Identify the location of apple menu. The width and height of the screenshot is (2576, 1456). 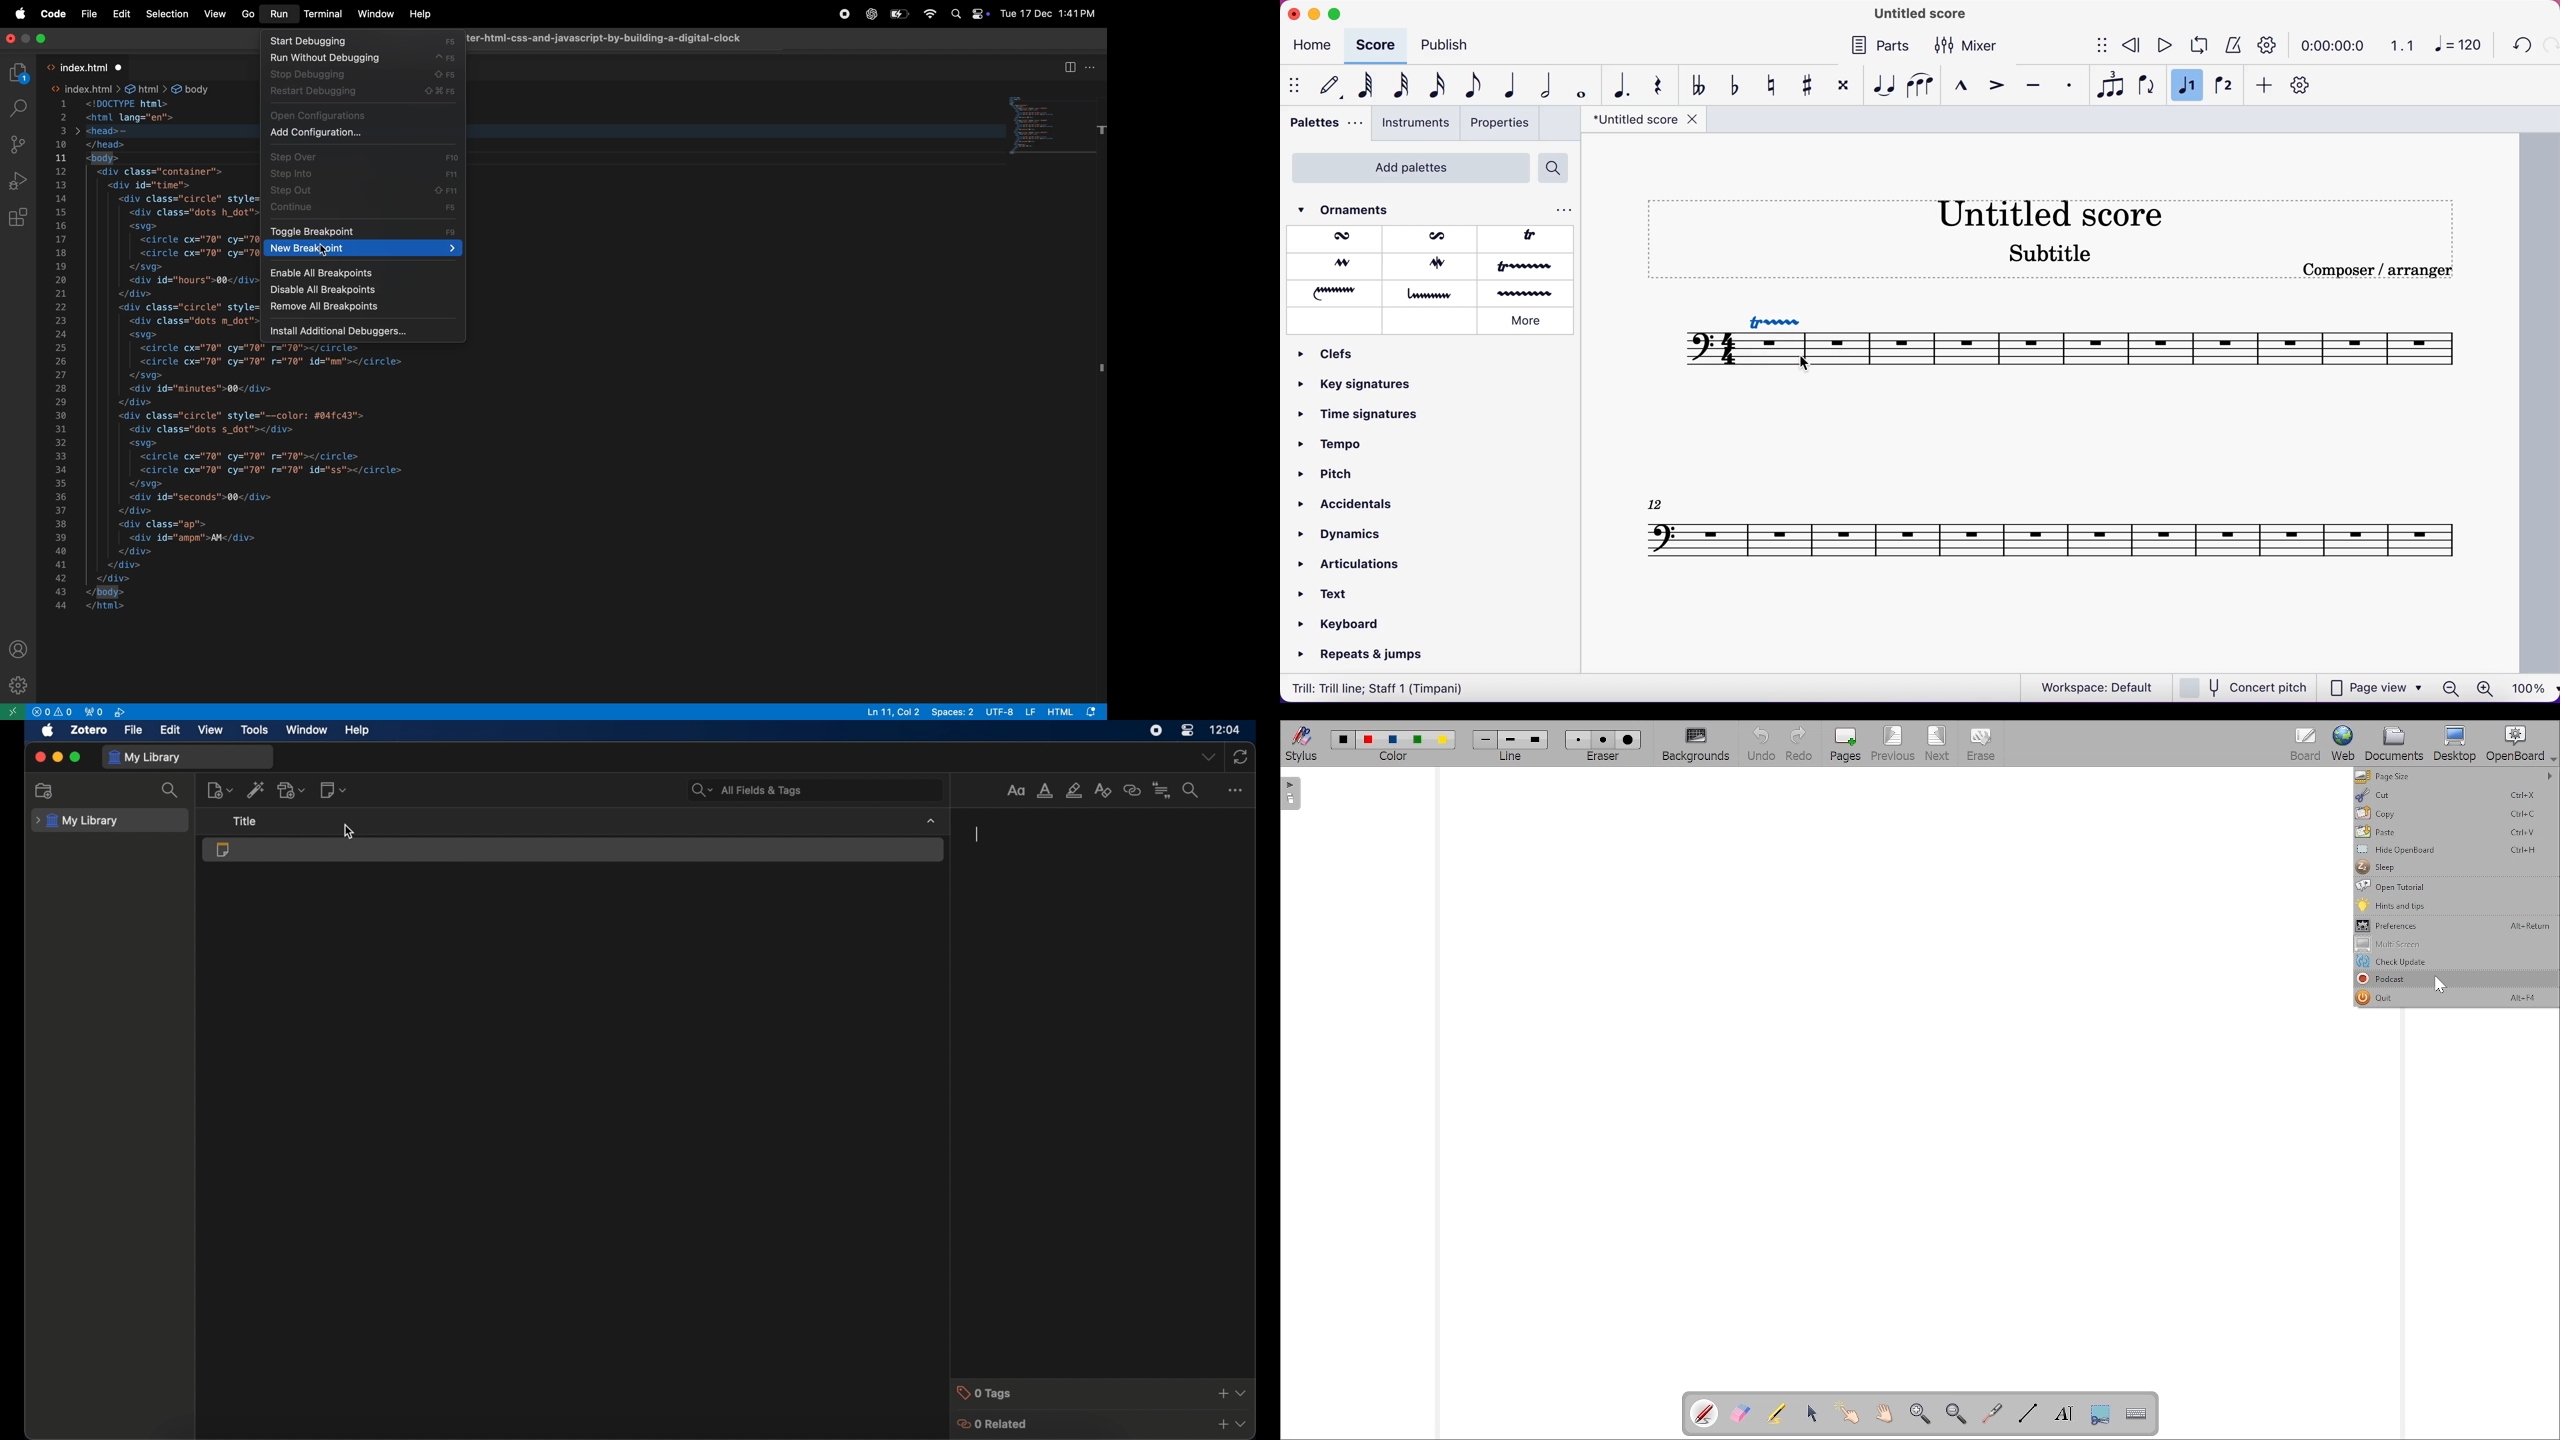
(21, 14).